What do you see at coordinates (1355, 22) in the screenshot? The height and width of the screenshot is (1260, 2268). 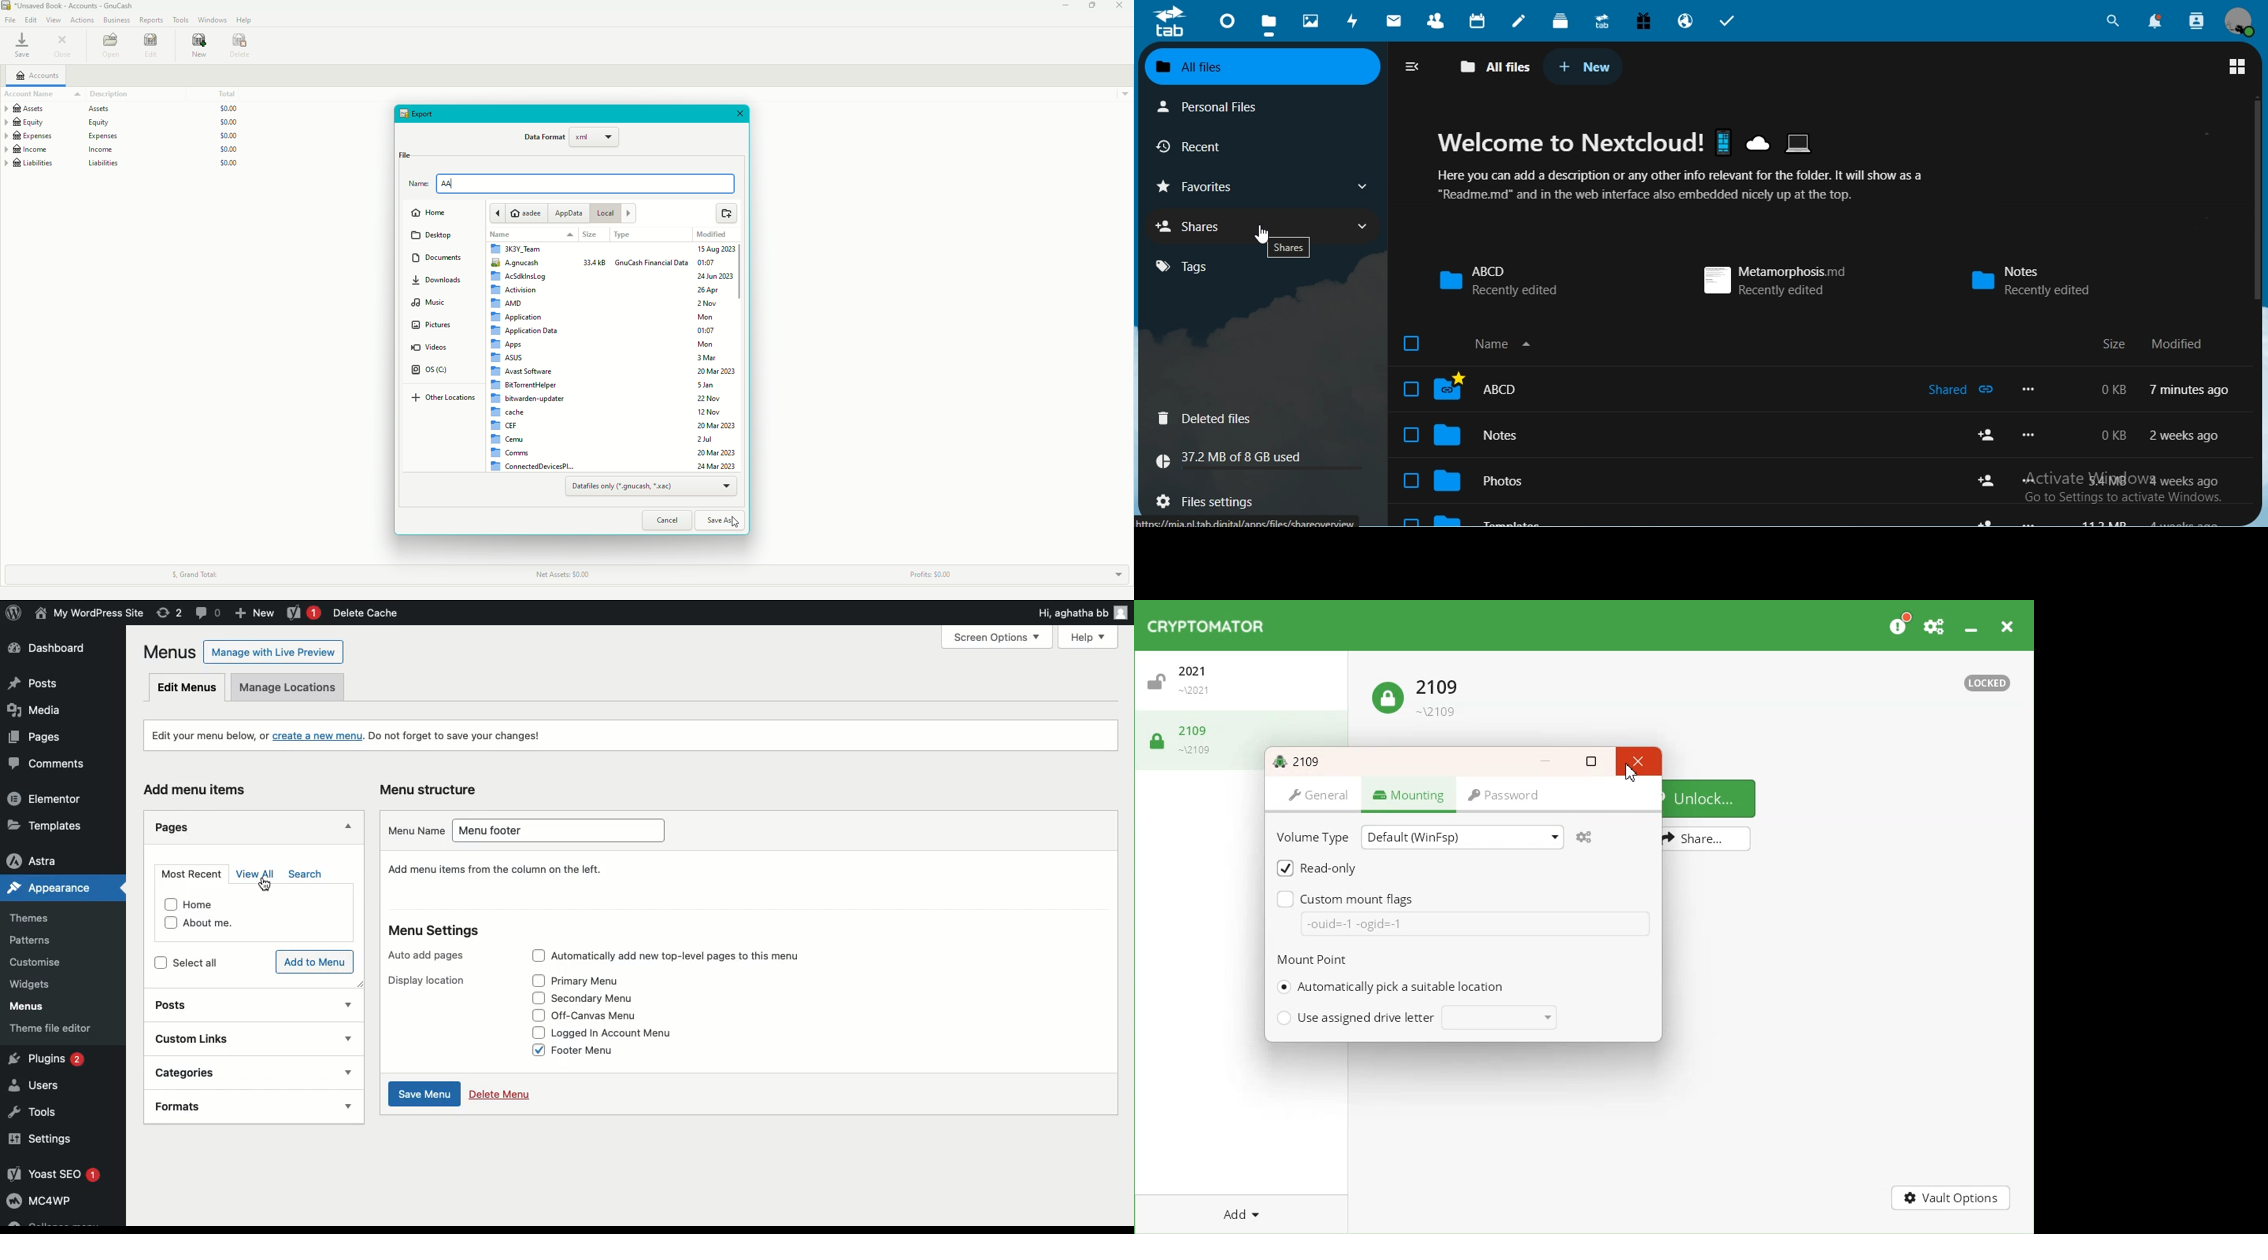 I see `activity` at bounding box center [1355, 22].